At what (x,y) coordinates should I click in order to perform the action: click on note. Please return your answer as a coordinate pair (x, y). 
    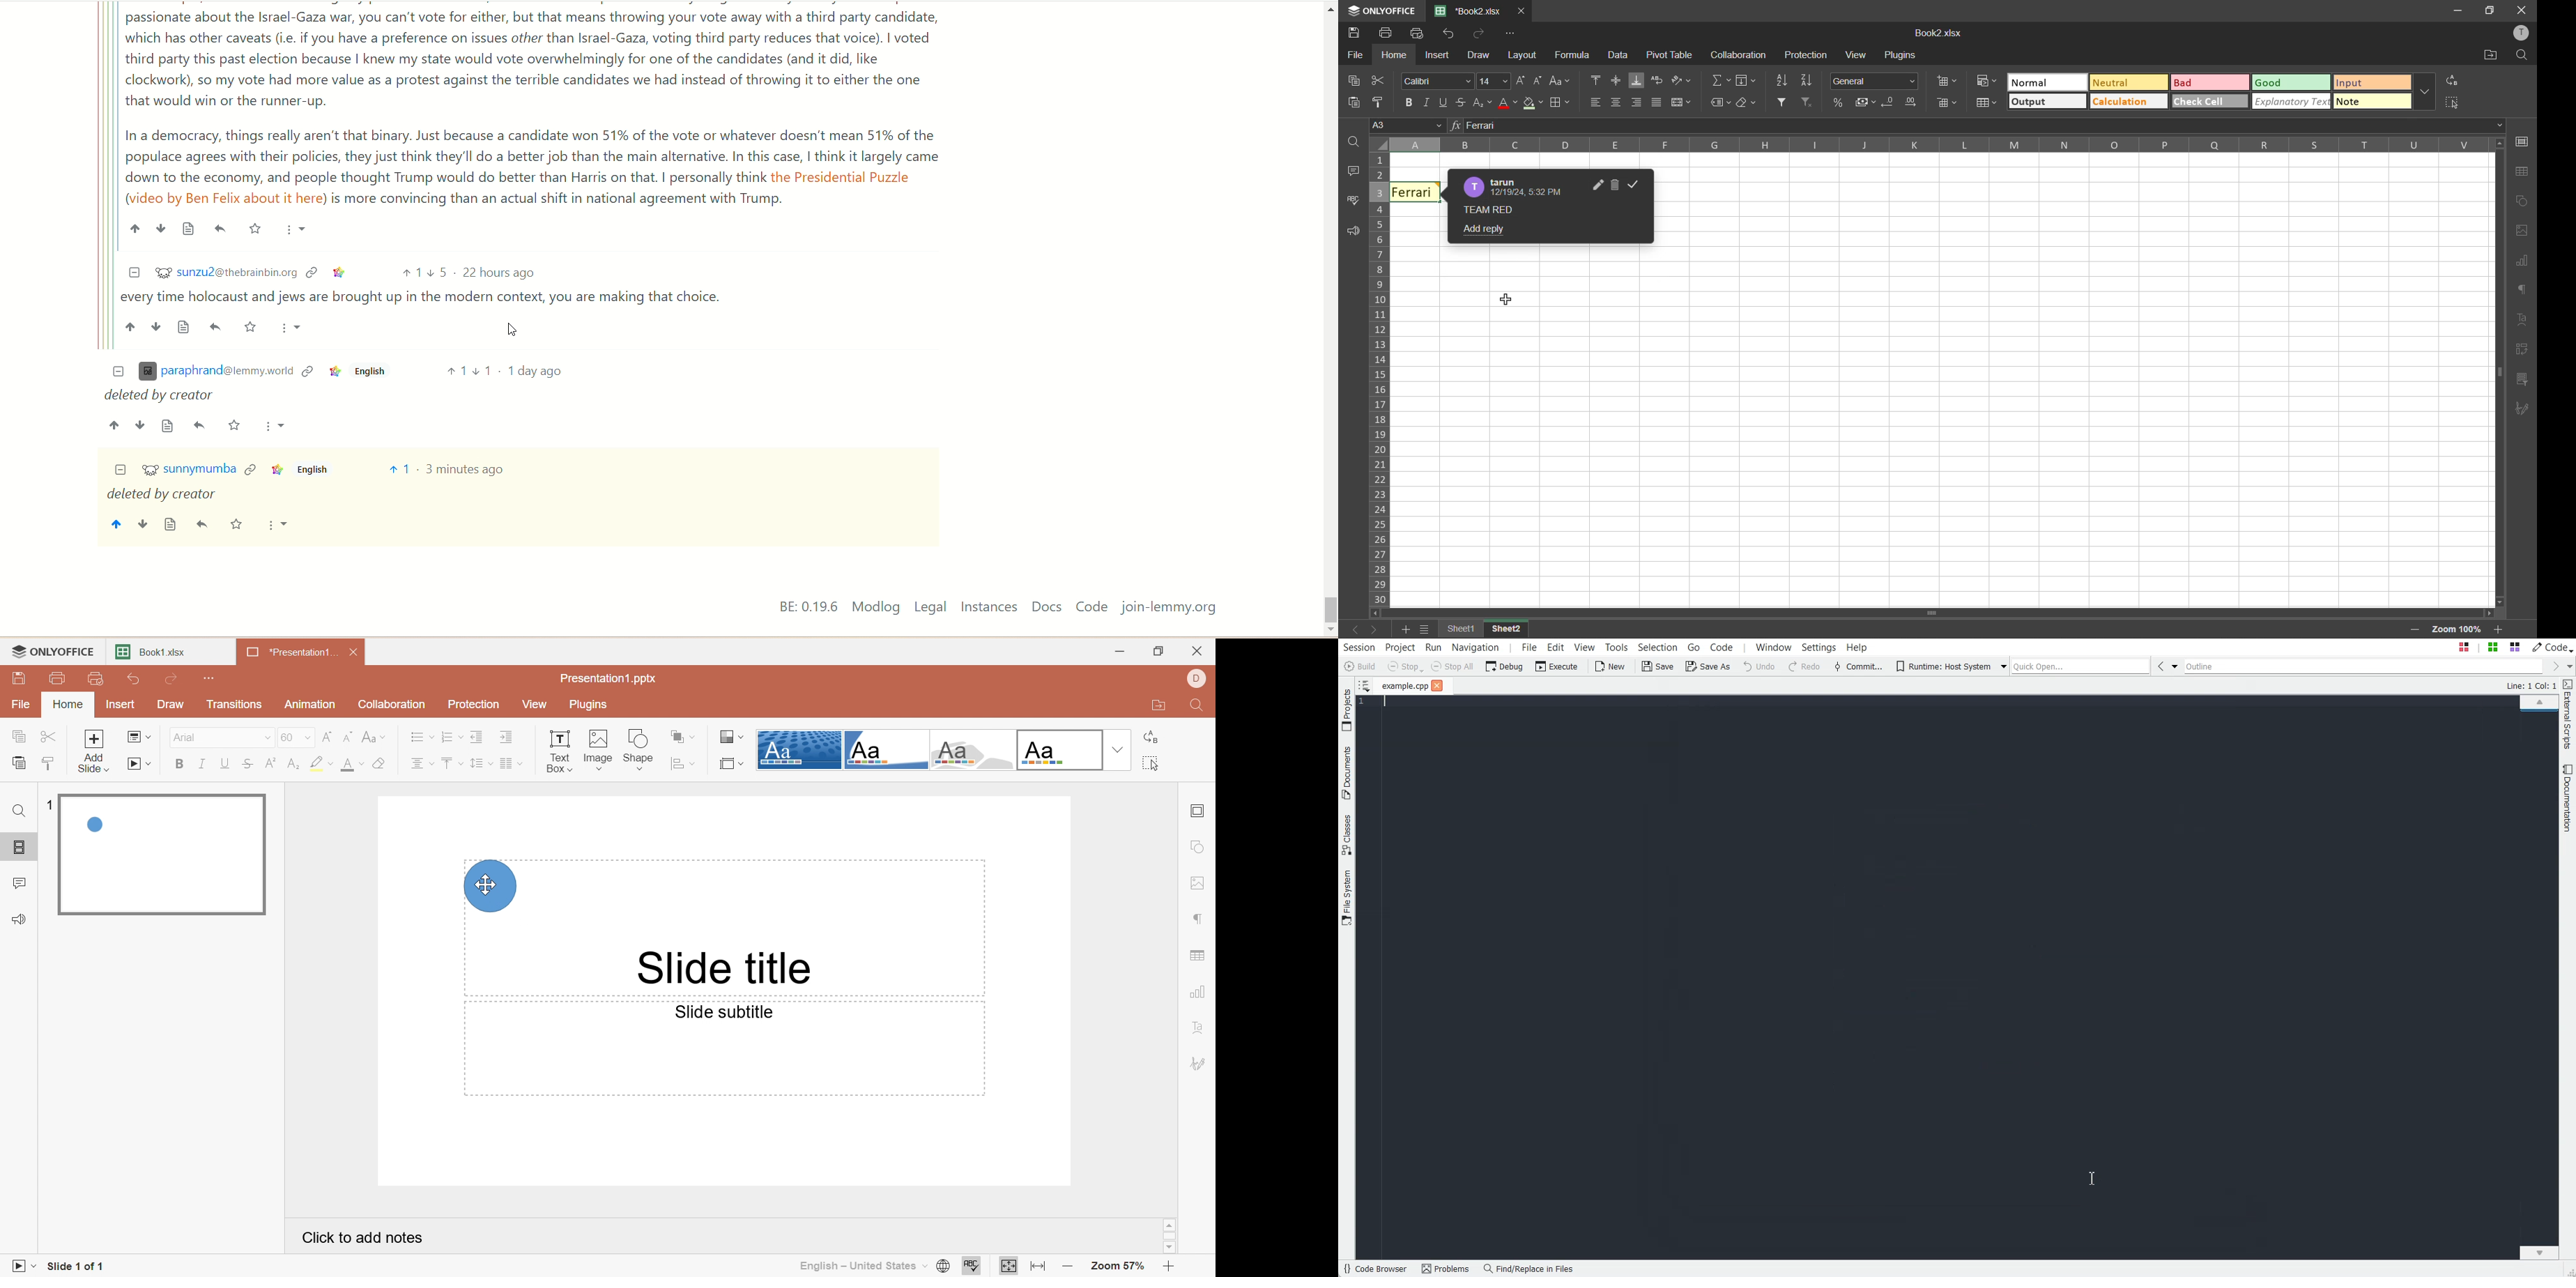
    Looking at the image, I should click on (2370, 102).